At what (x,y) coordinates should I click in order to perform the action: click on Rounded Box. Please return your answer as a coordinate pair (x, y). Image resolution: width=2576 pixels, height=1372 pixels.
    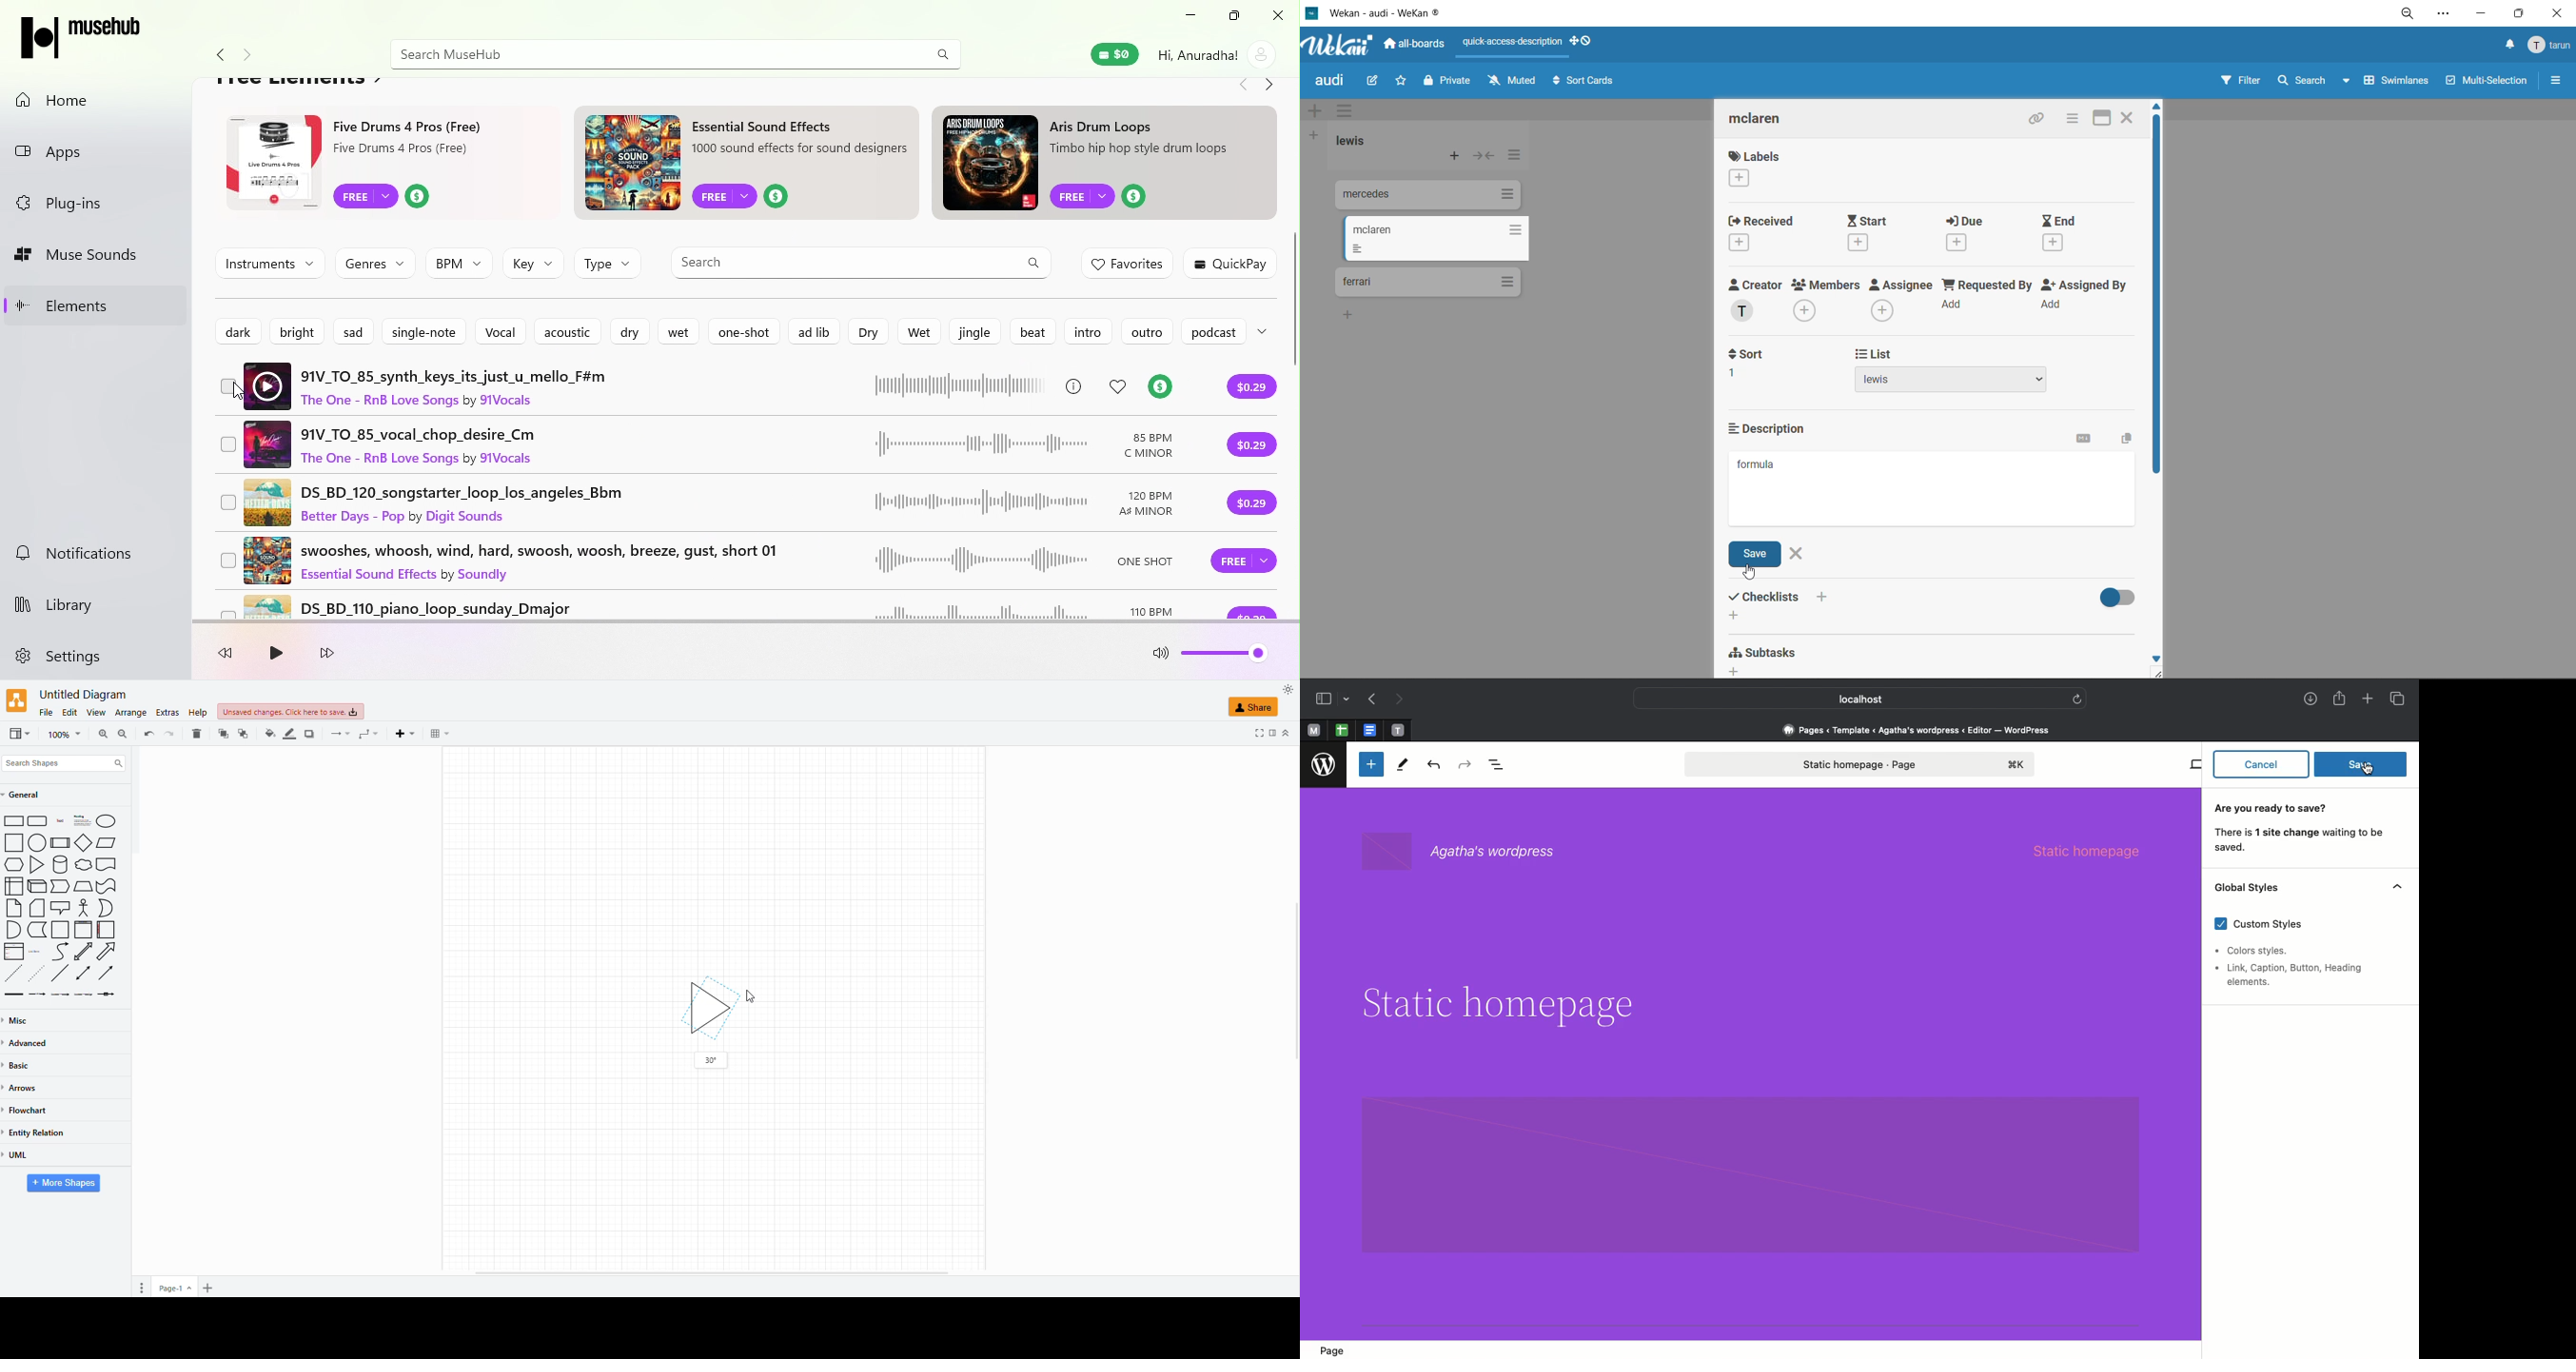
    Looking at the image, I should click on (38, 821).